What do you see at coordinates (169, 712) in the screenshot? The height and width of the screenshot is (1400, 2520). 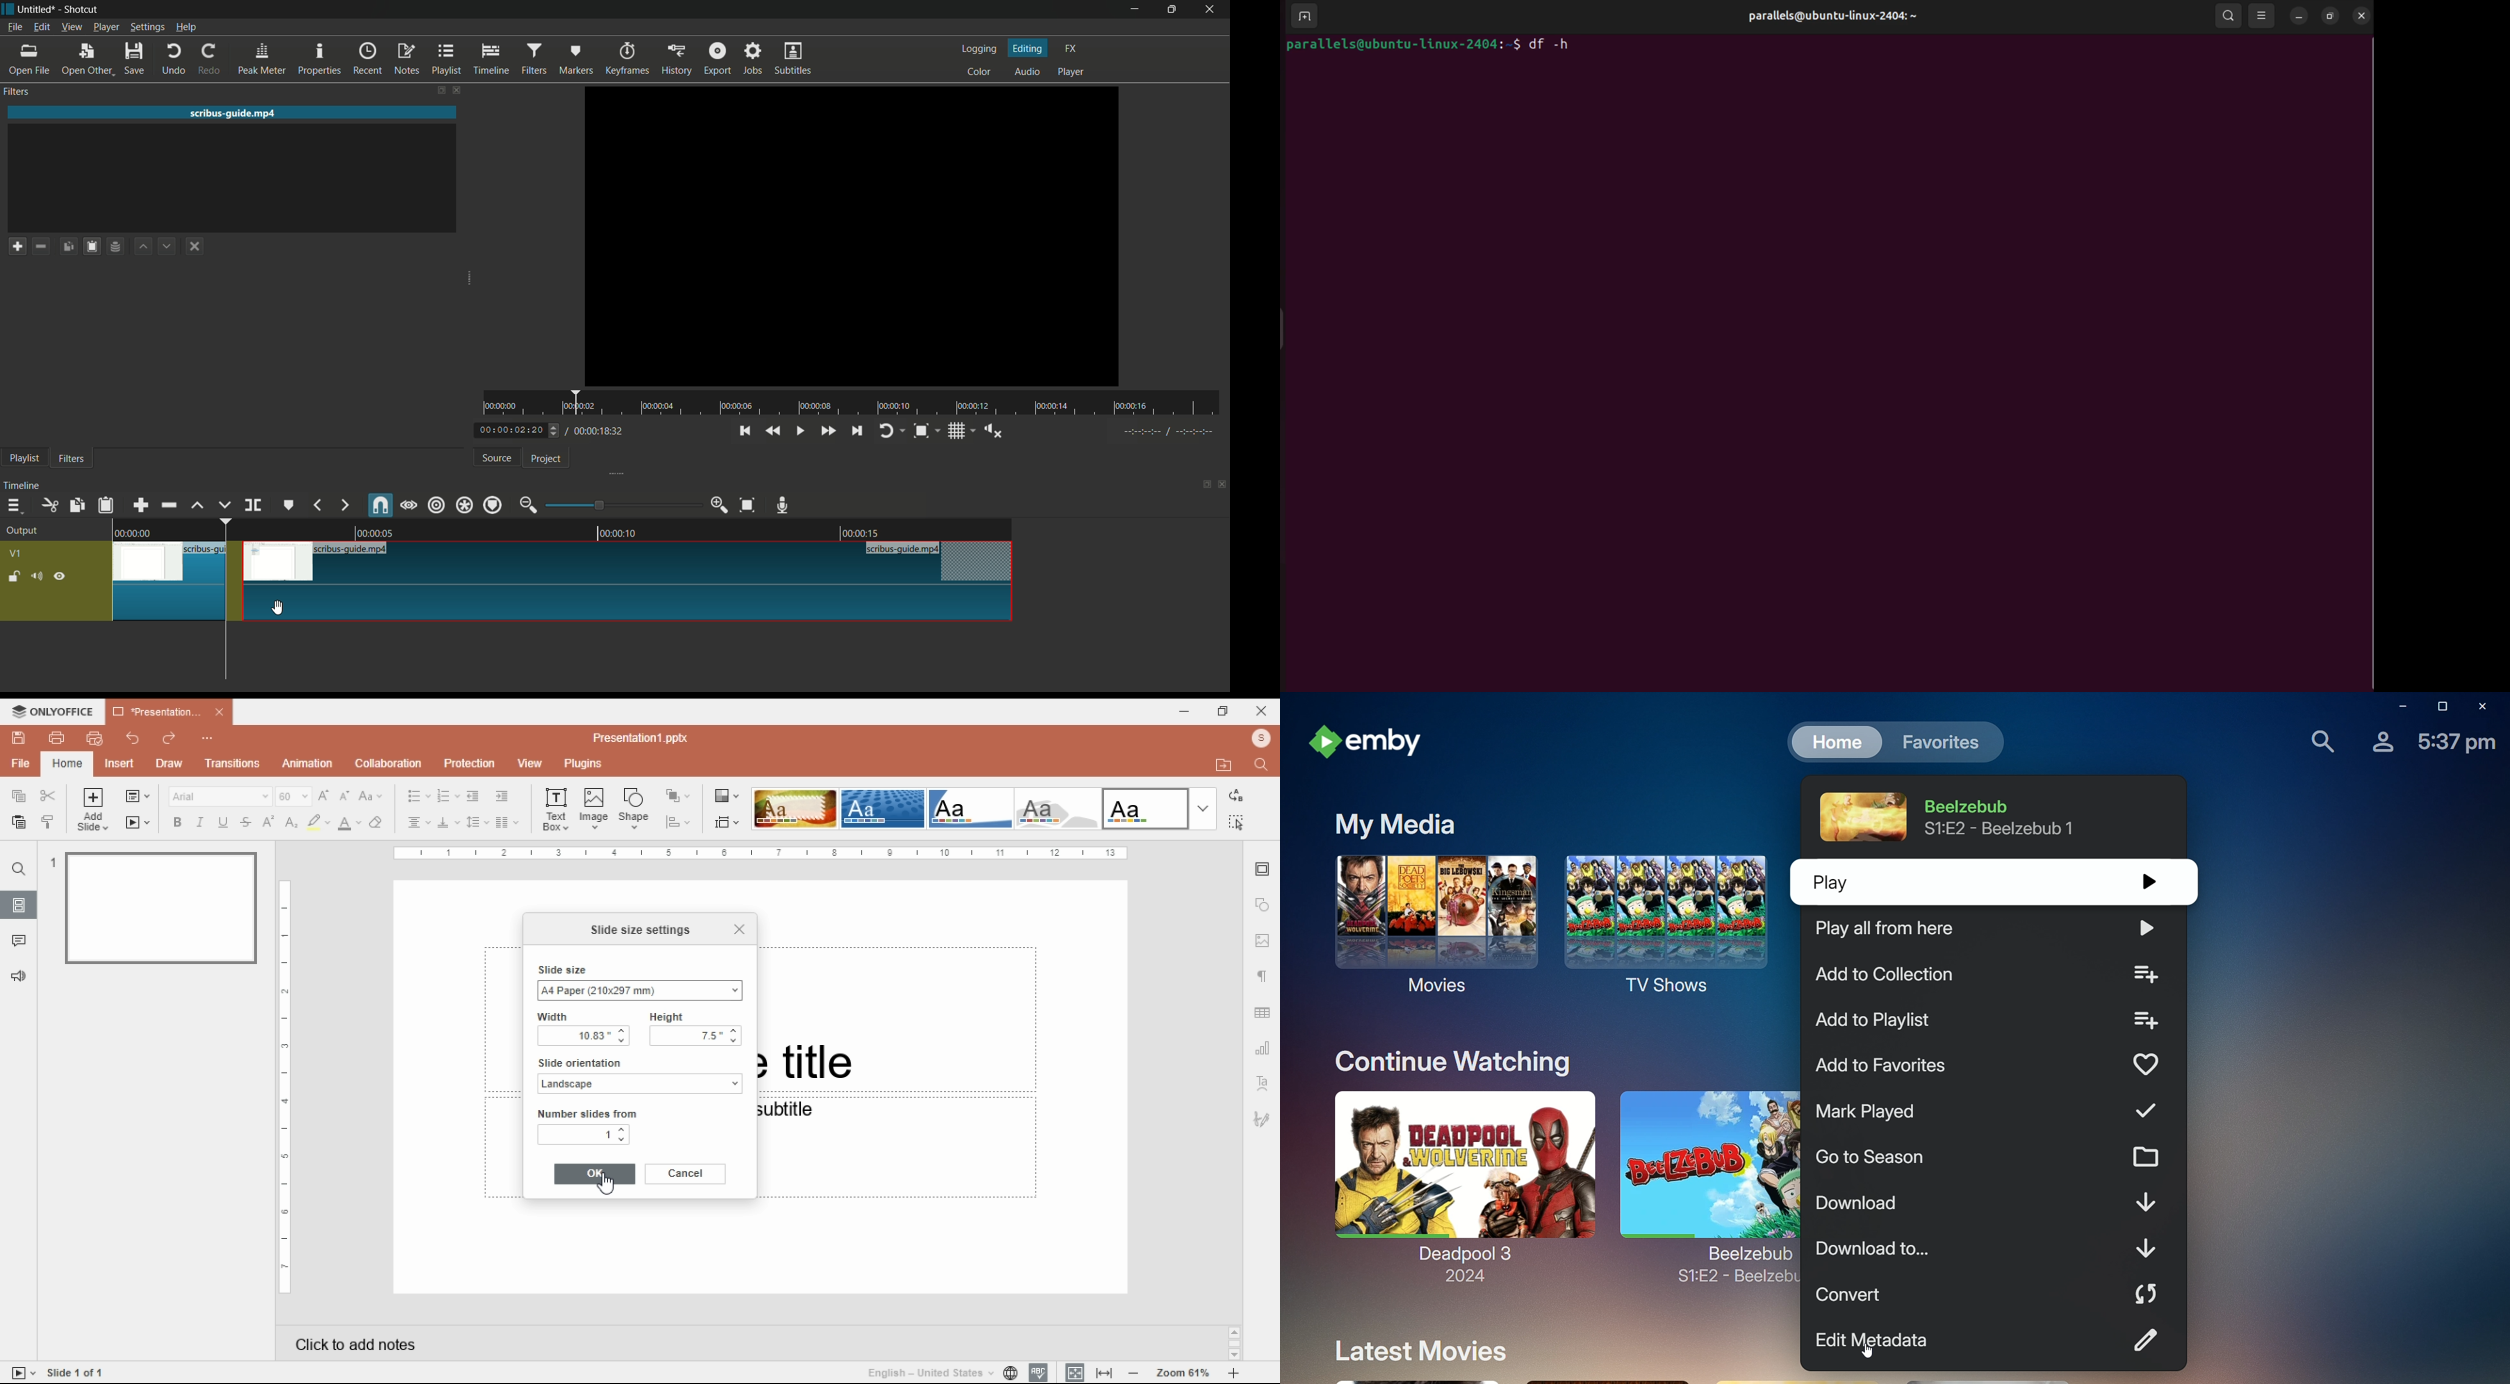 I see `*Presentation1` at bounding box center [169, 712].